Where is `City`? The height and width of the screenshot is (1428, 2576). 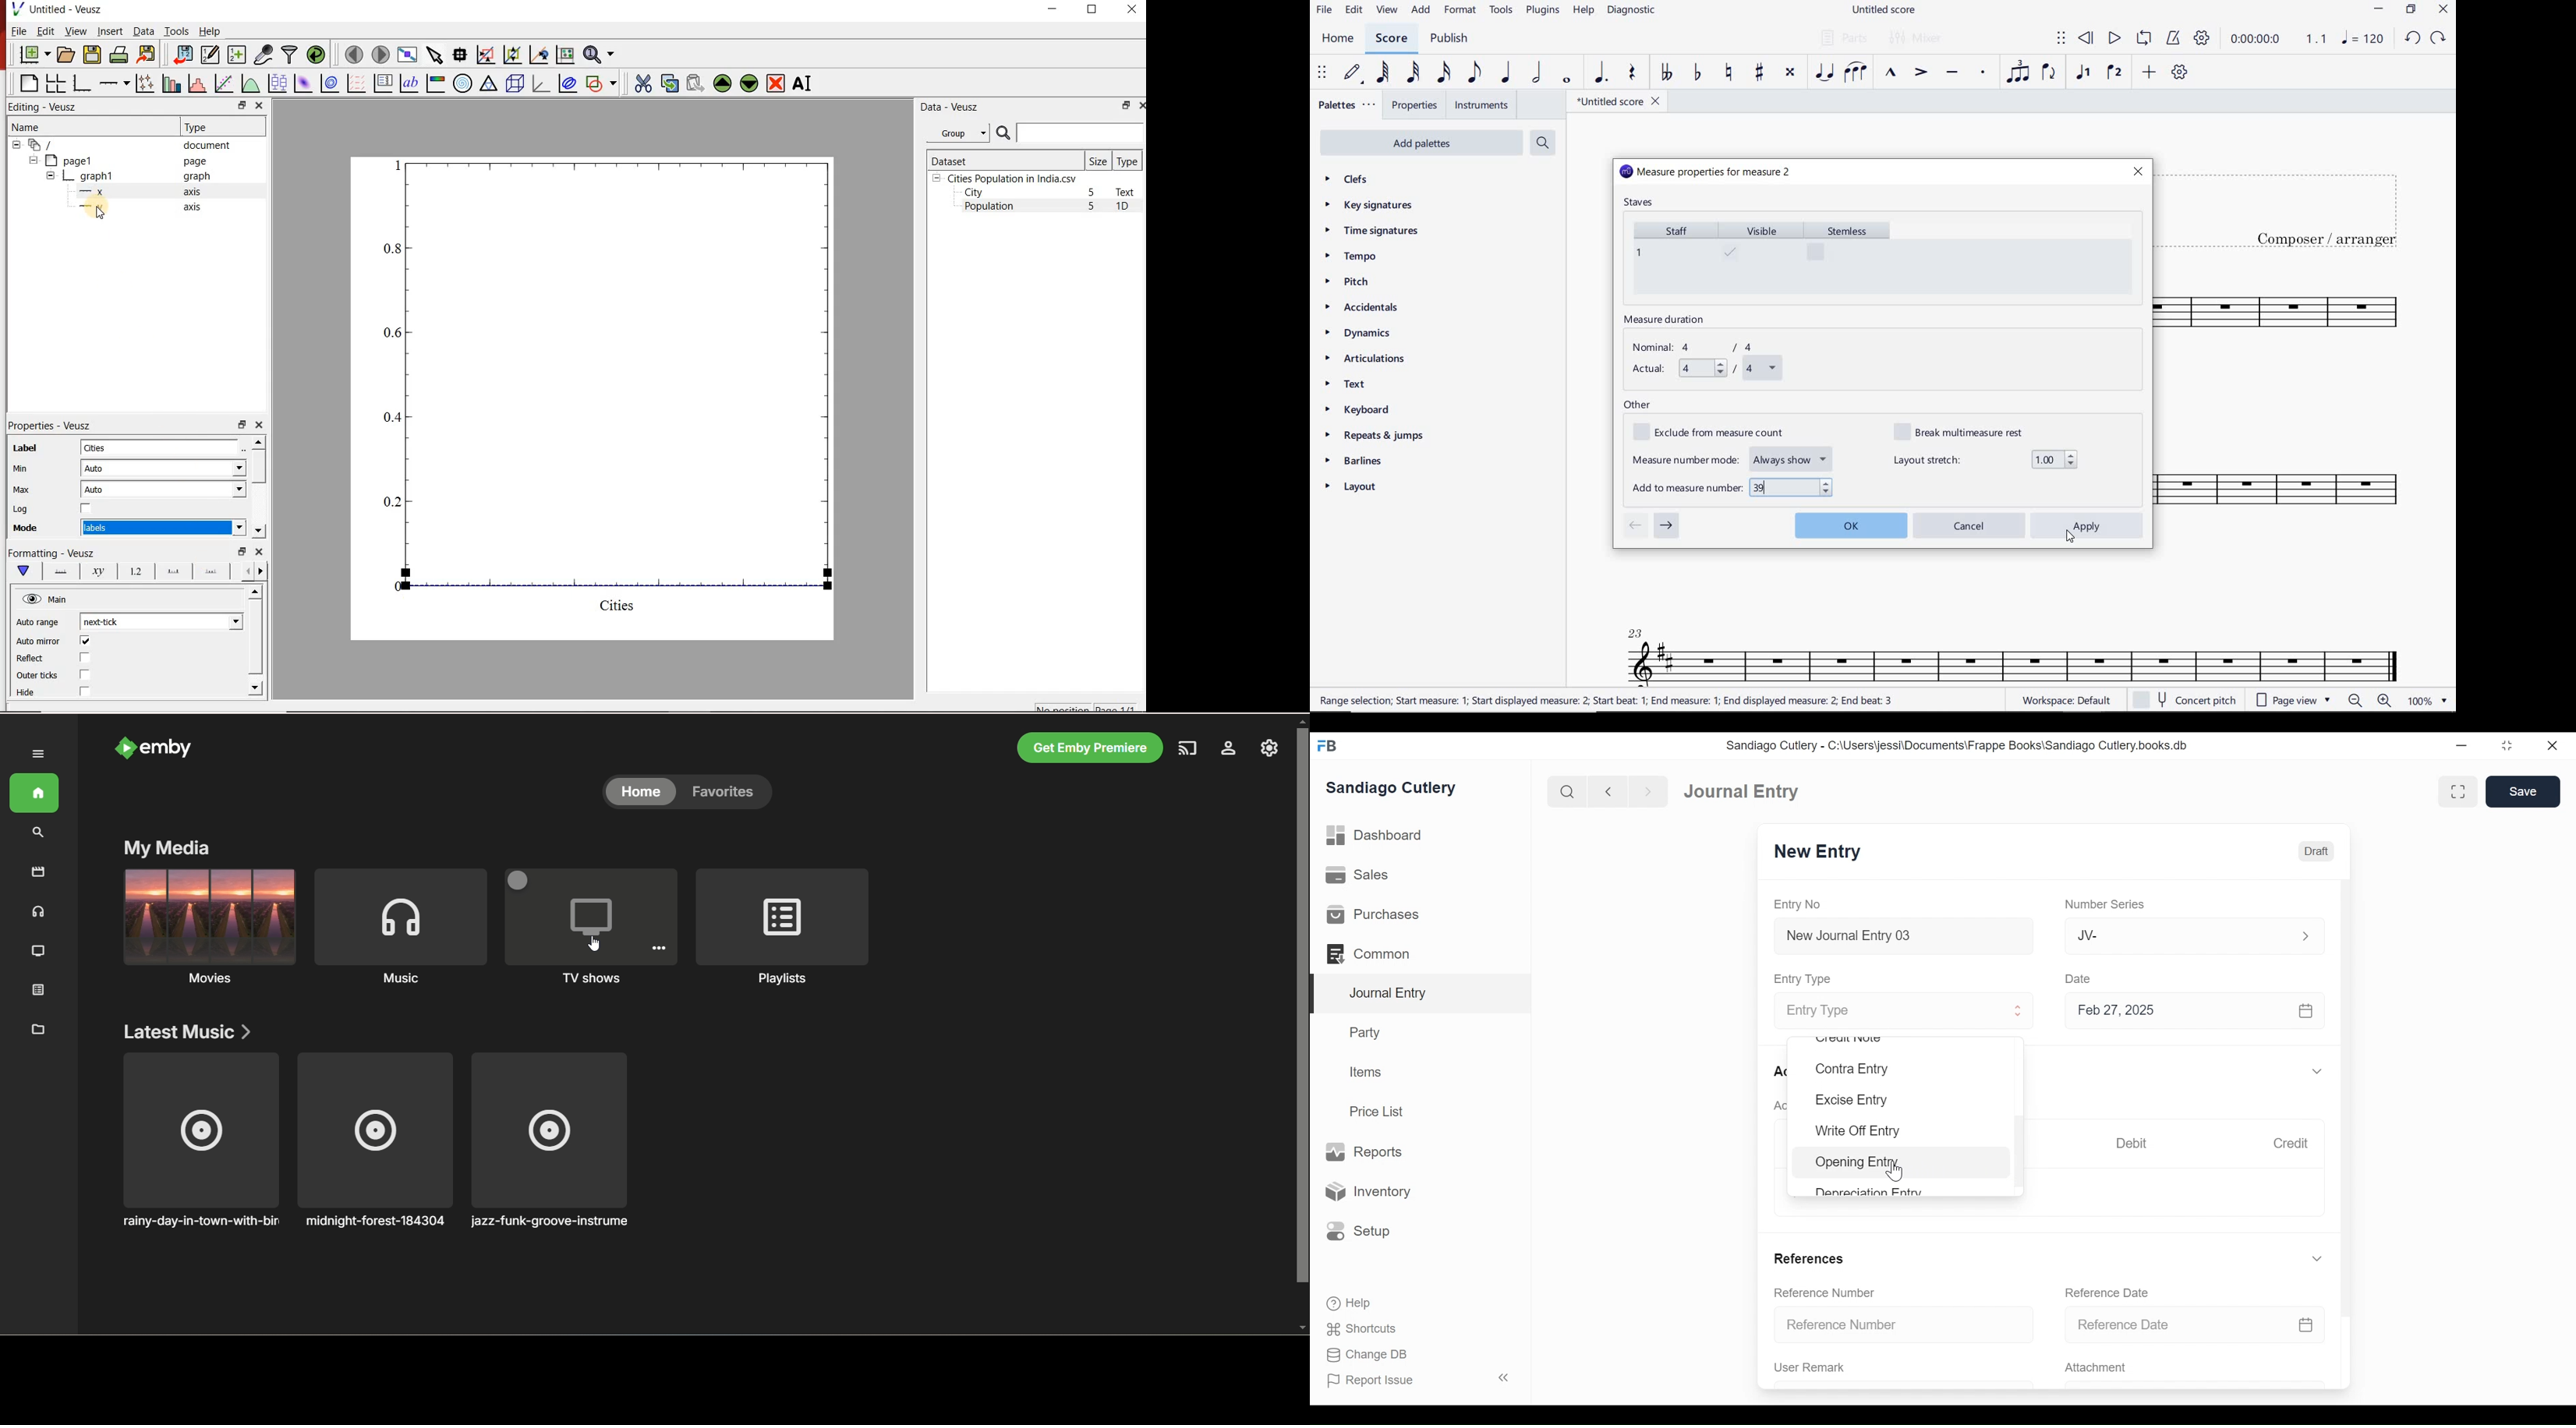
City is located at coordinates (974, 192).